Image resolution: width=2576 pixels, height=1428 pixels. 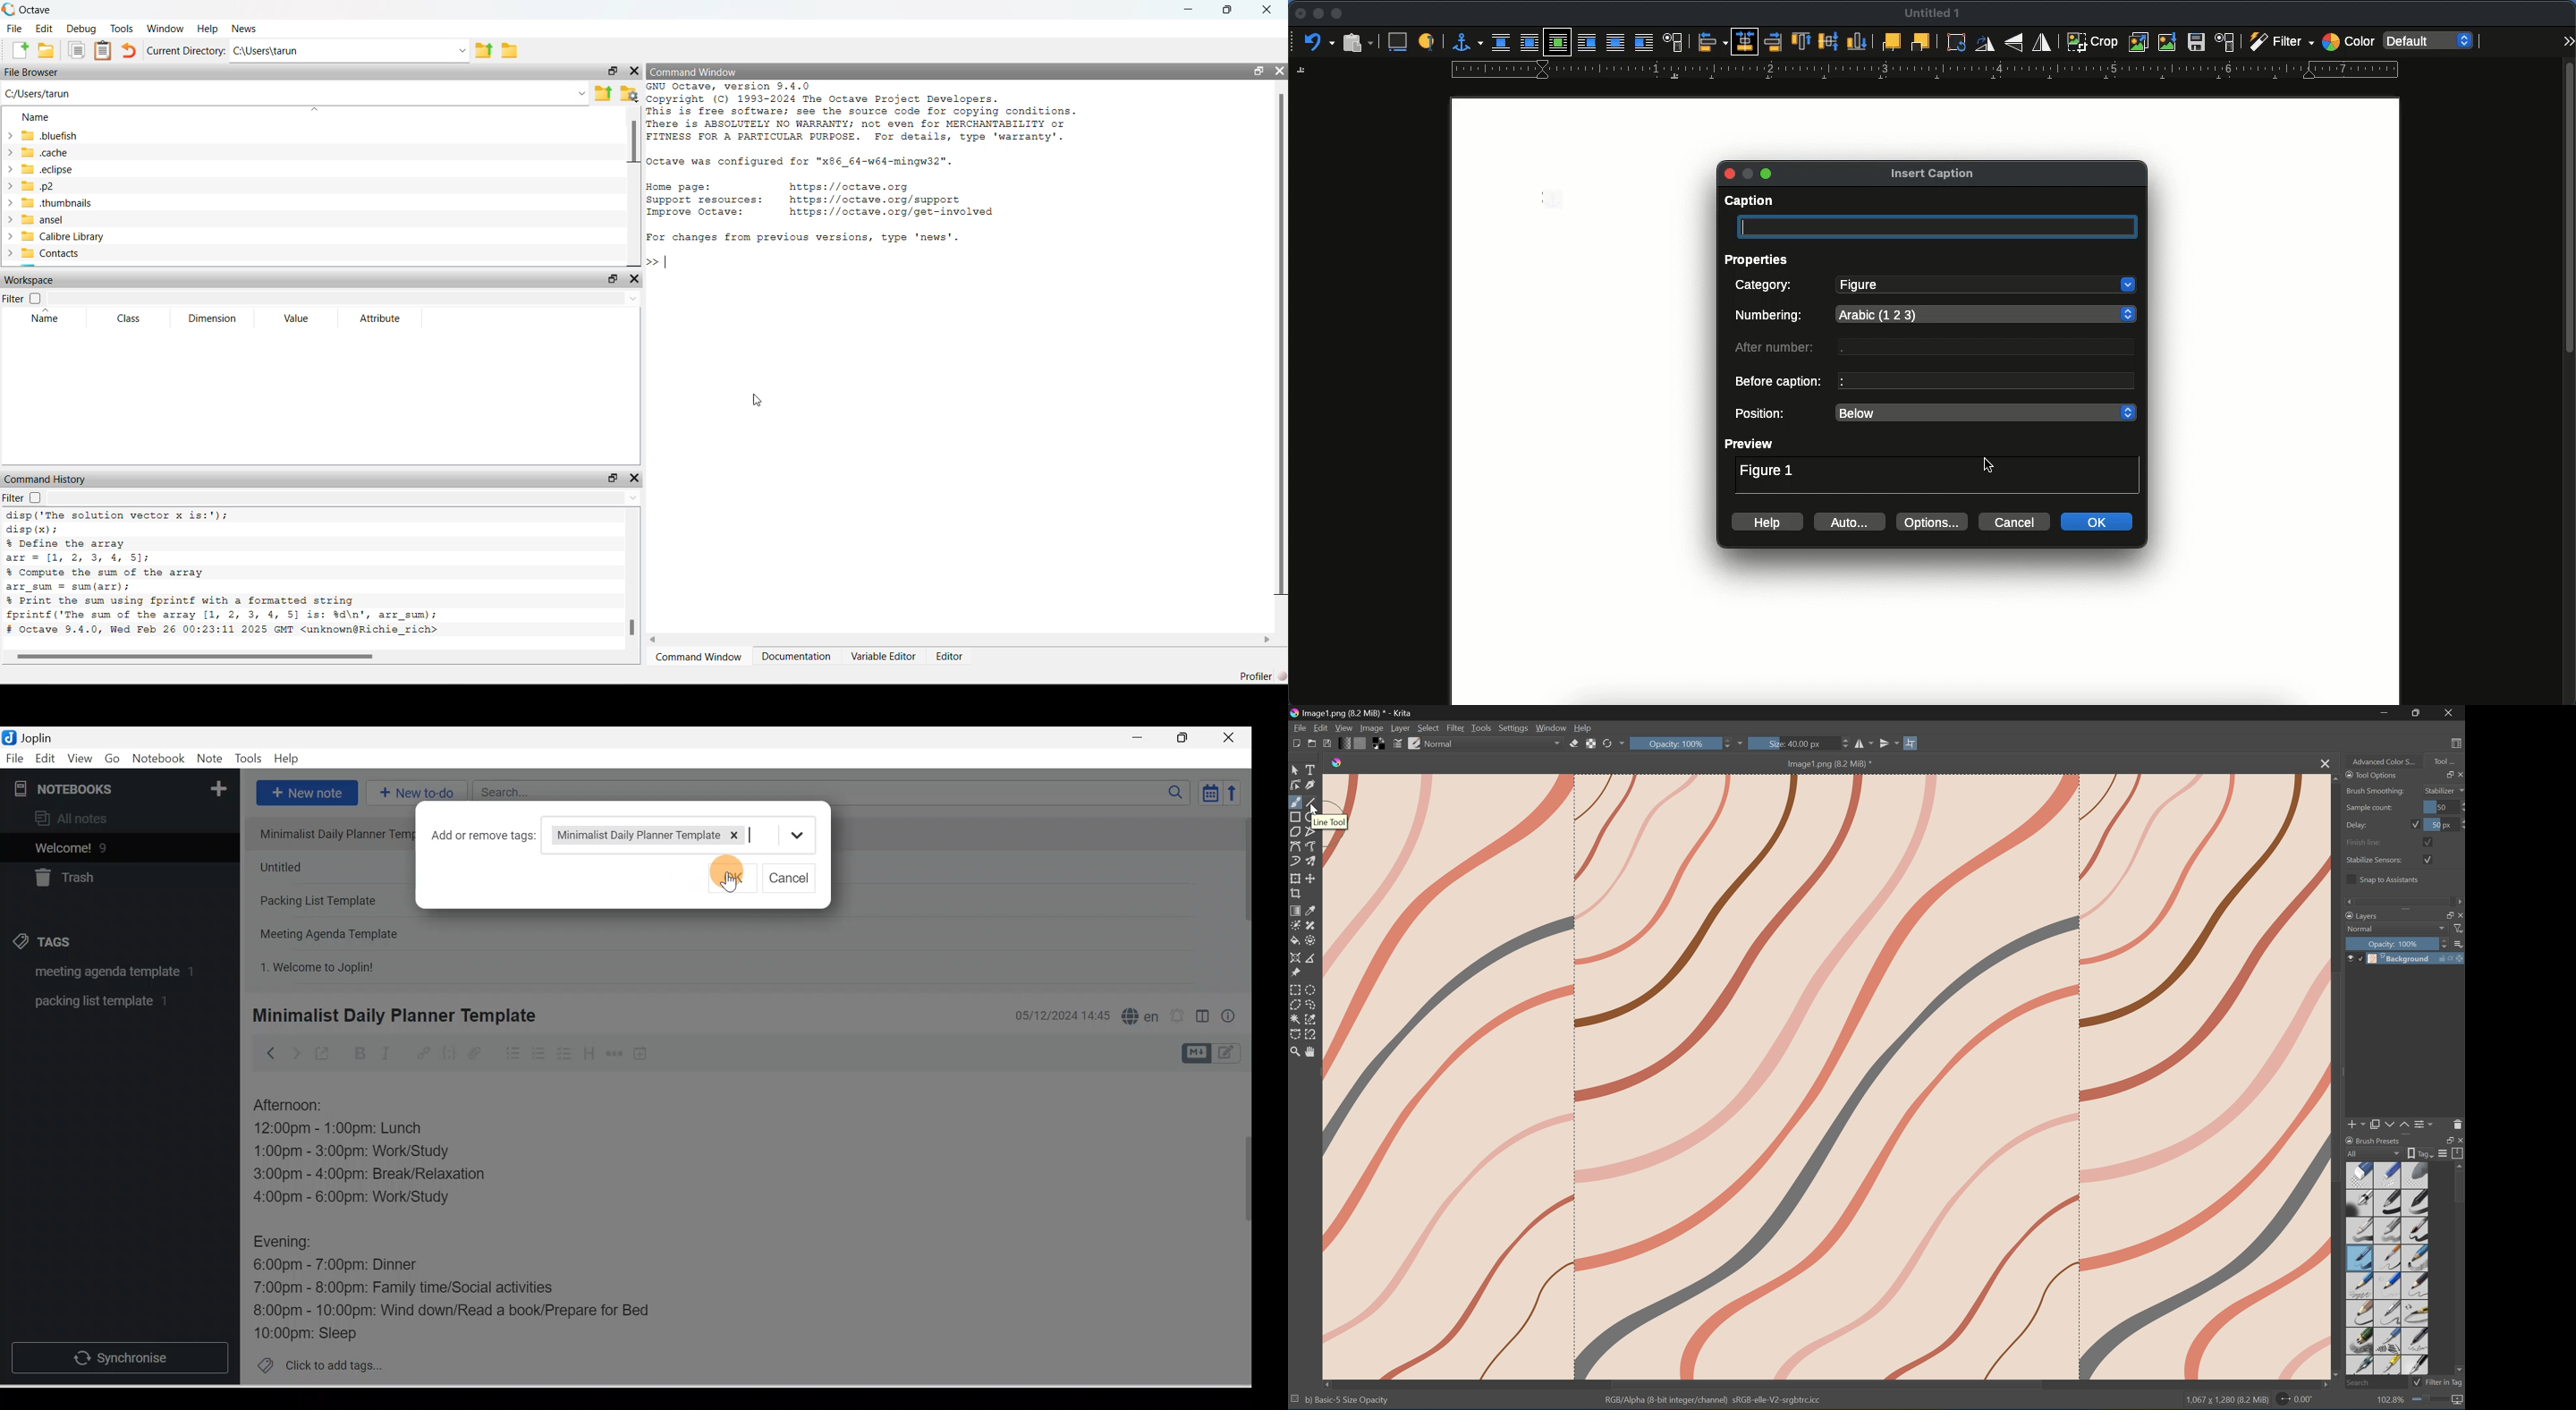 What do you see at coordinates (48, 479) in the screenshot?
I see `Command History` at bounding box center [48, 479].